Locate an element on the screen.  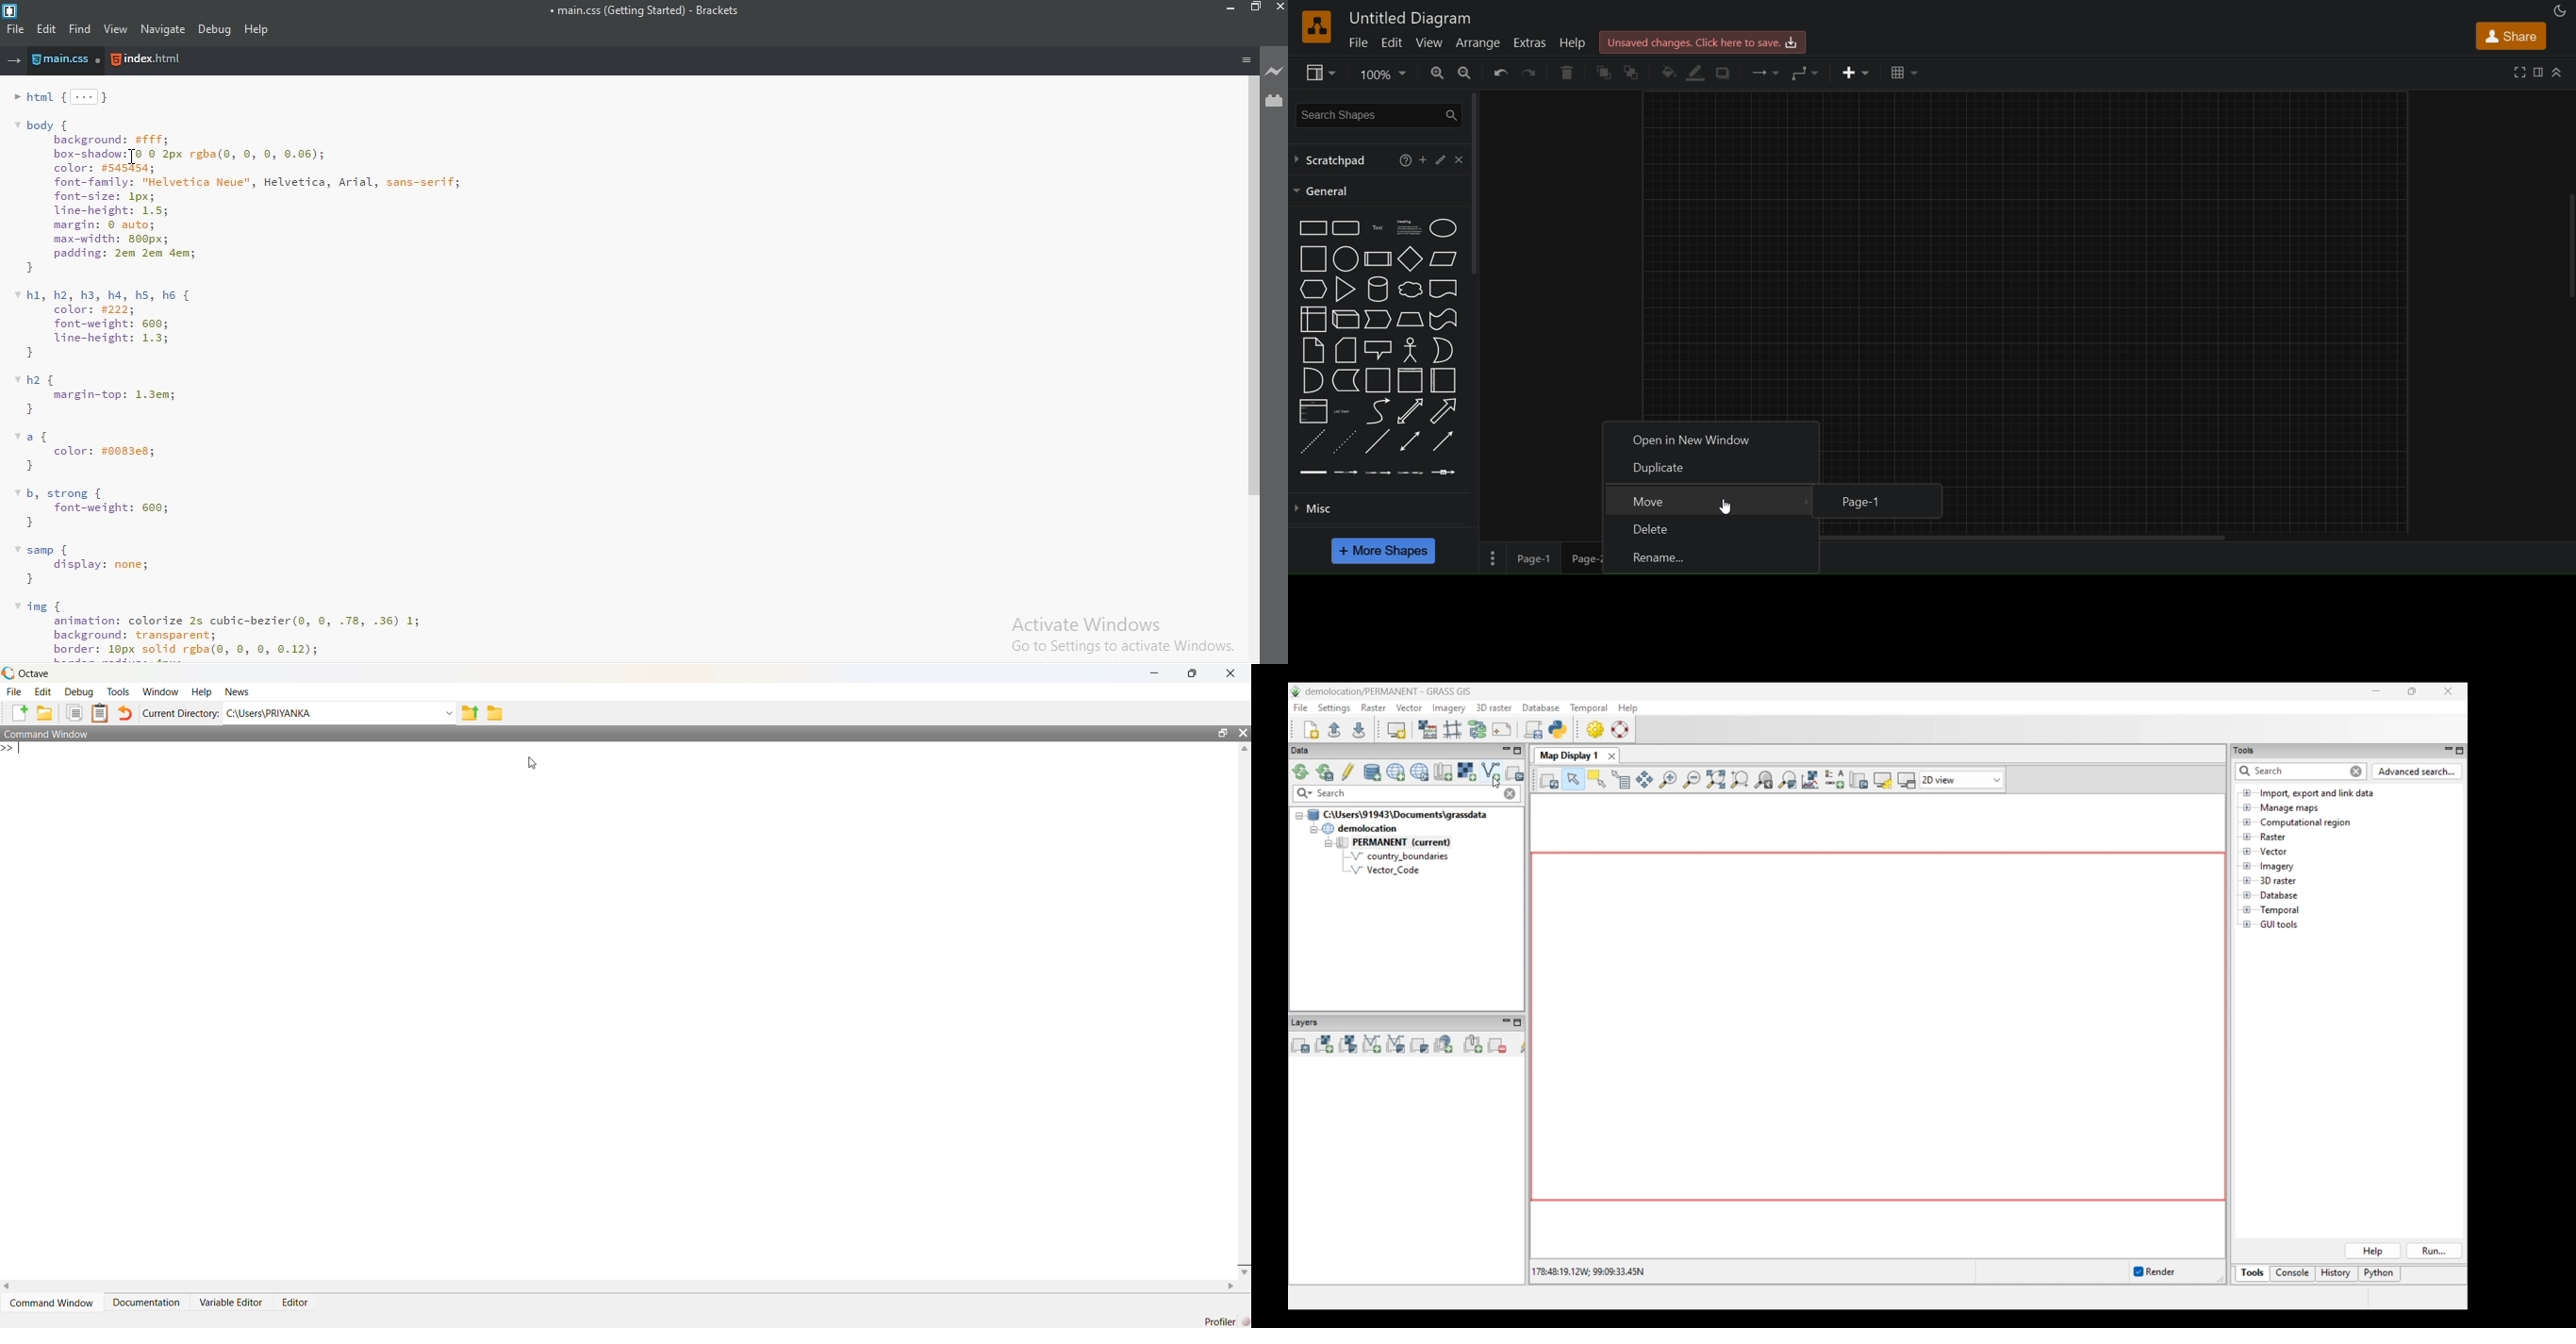
view is located at coordinates (117, 30).